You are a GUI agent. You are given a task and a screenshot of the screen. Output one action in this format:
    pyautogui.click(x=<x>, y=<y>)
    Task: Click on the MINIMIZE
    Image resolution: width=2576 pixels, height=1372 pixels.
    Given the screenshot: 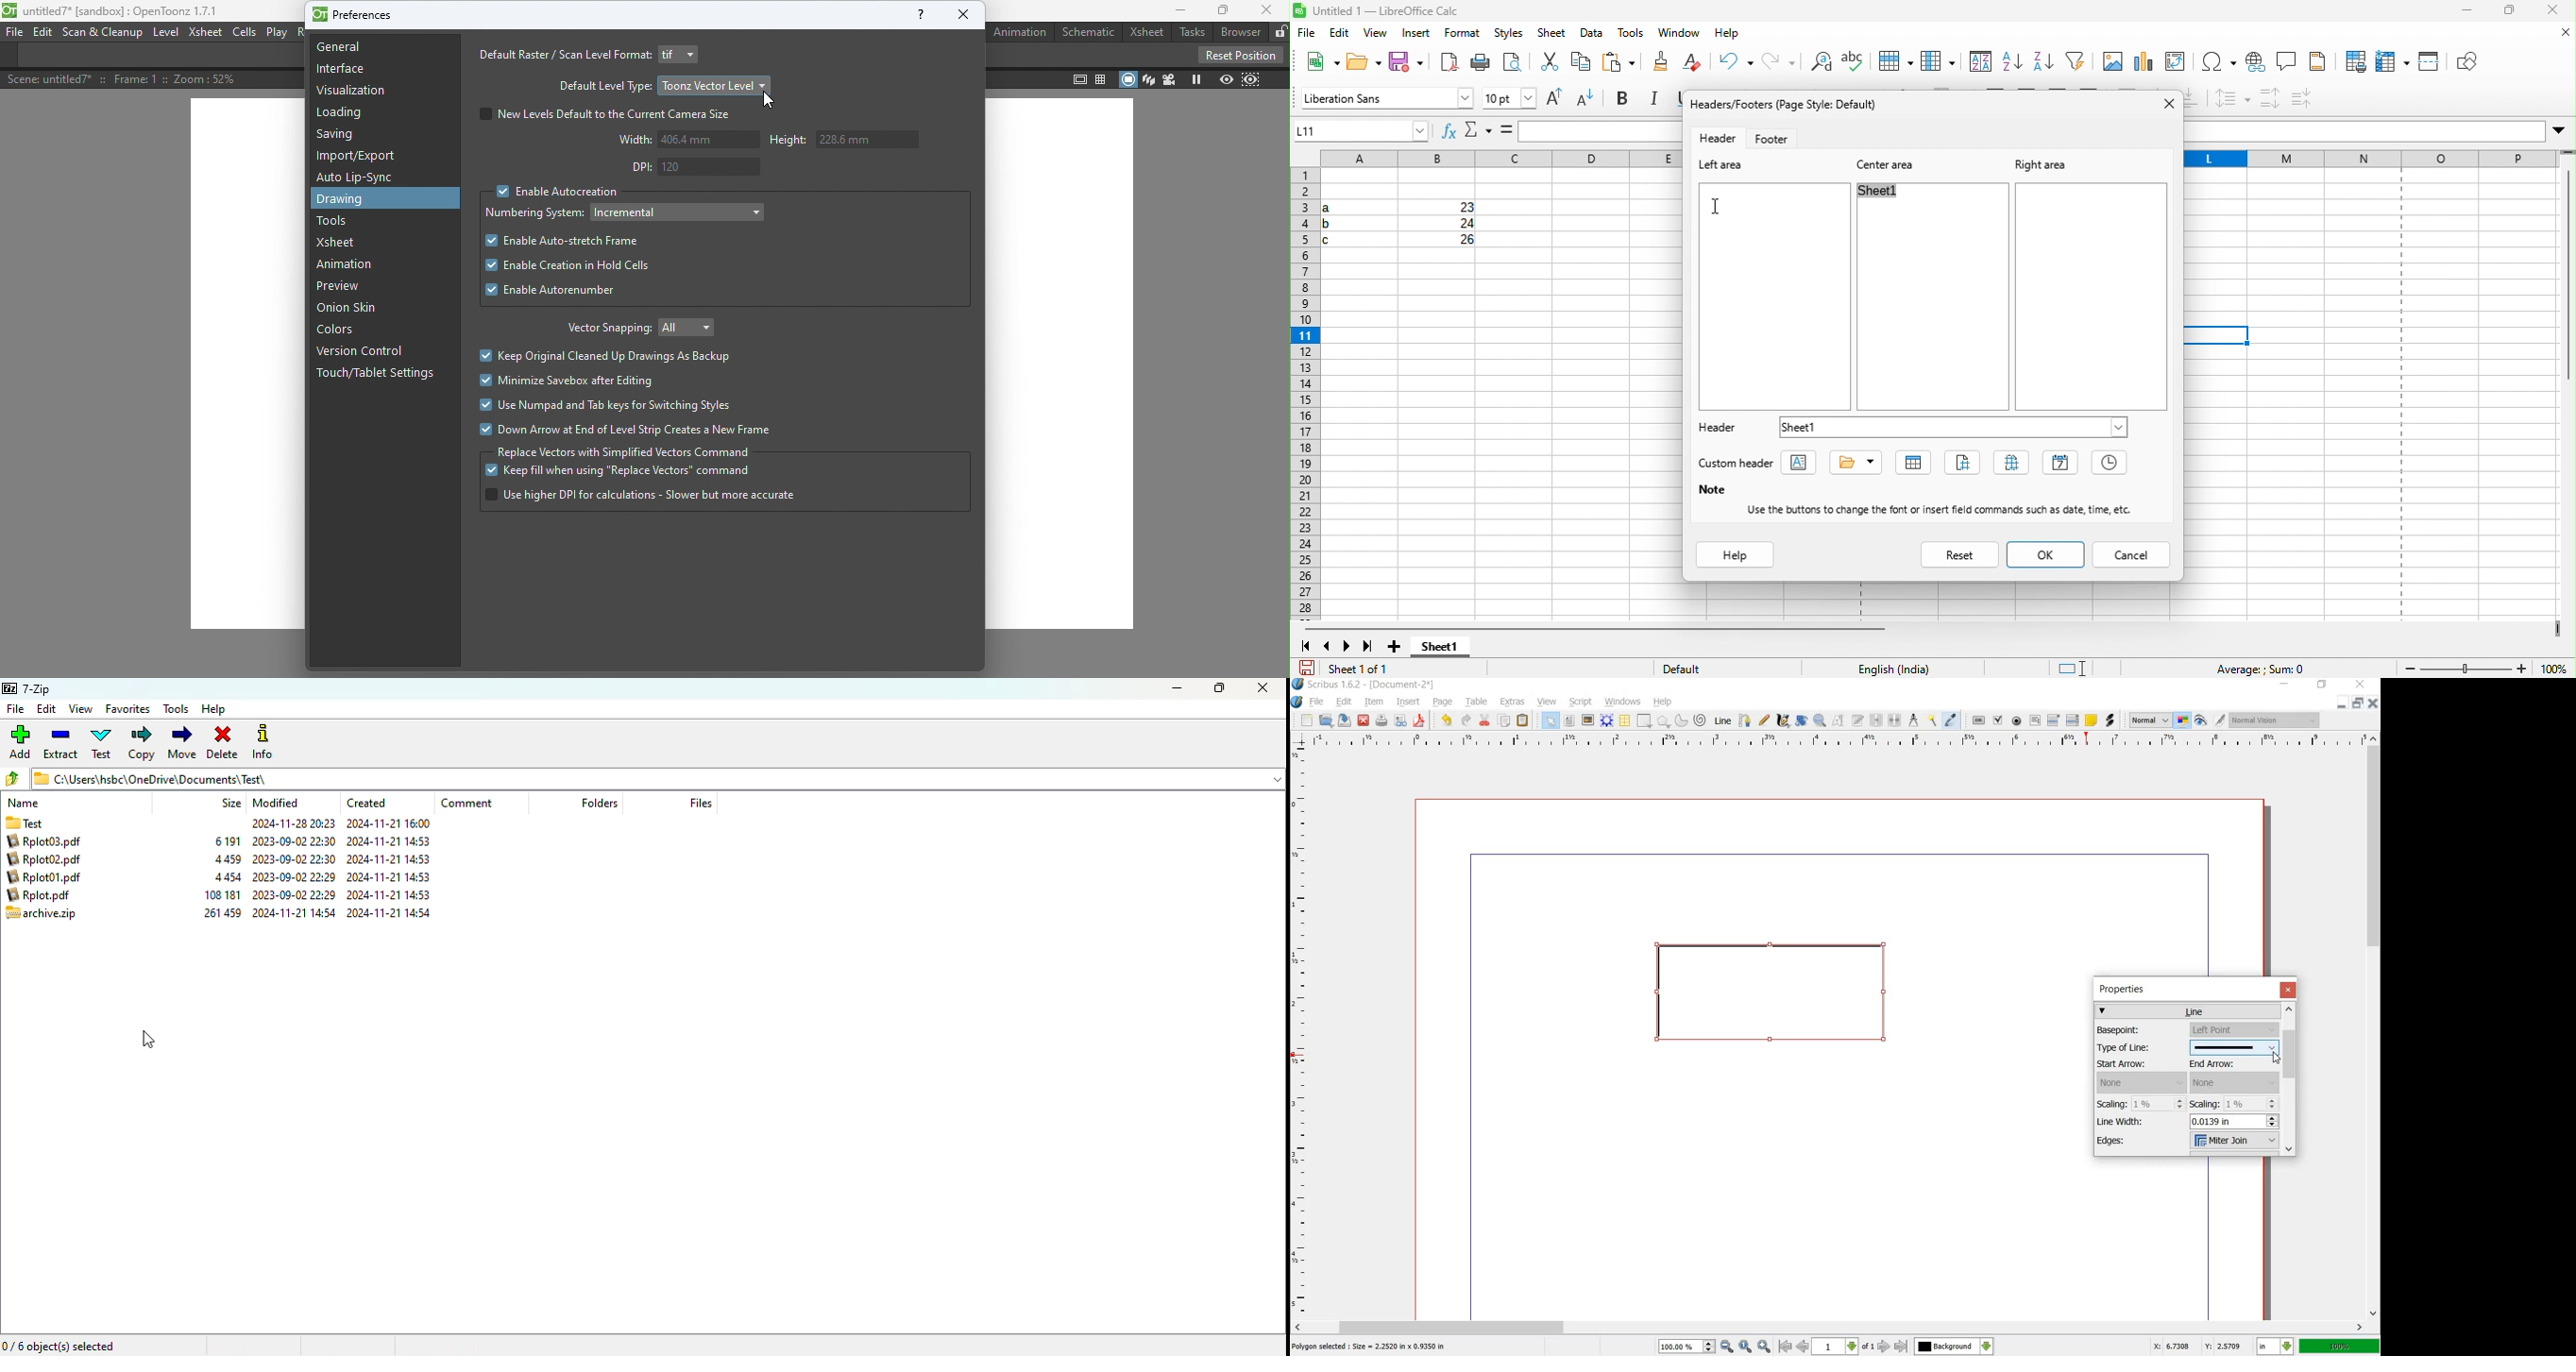 What is the action you would take?
    pyautogui.click(x=2284, y=684)
    